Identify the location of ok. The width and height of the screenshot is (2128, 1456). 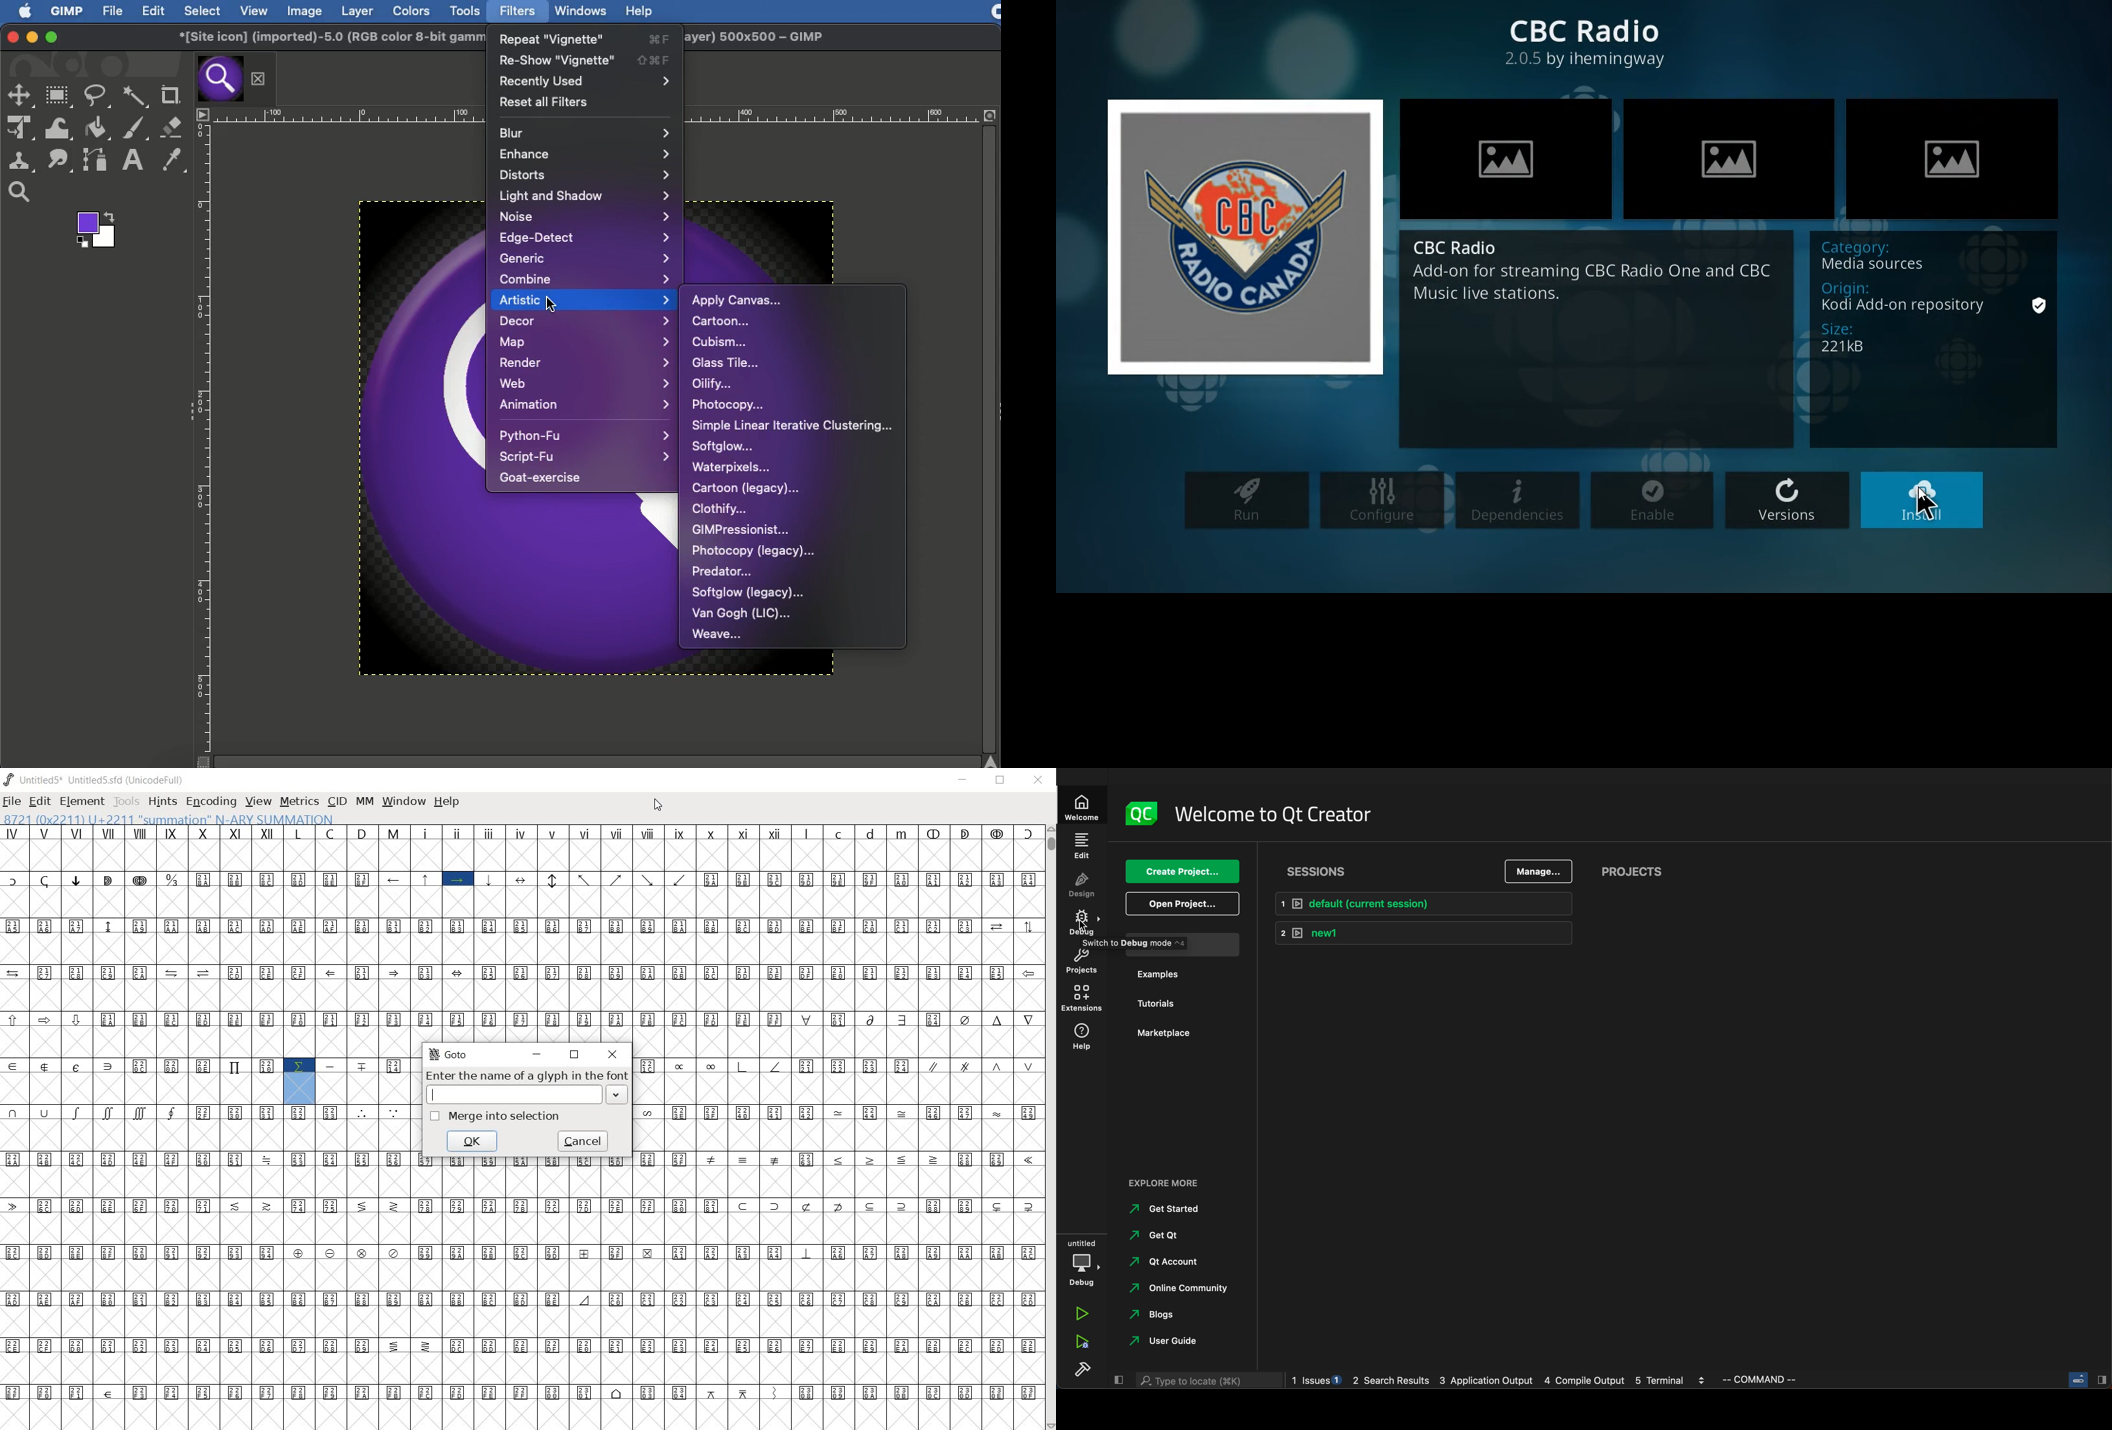
(472, 1141).